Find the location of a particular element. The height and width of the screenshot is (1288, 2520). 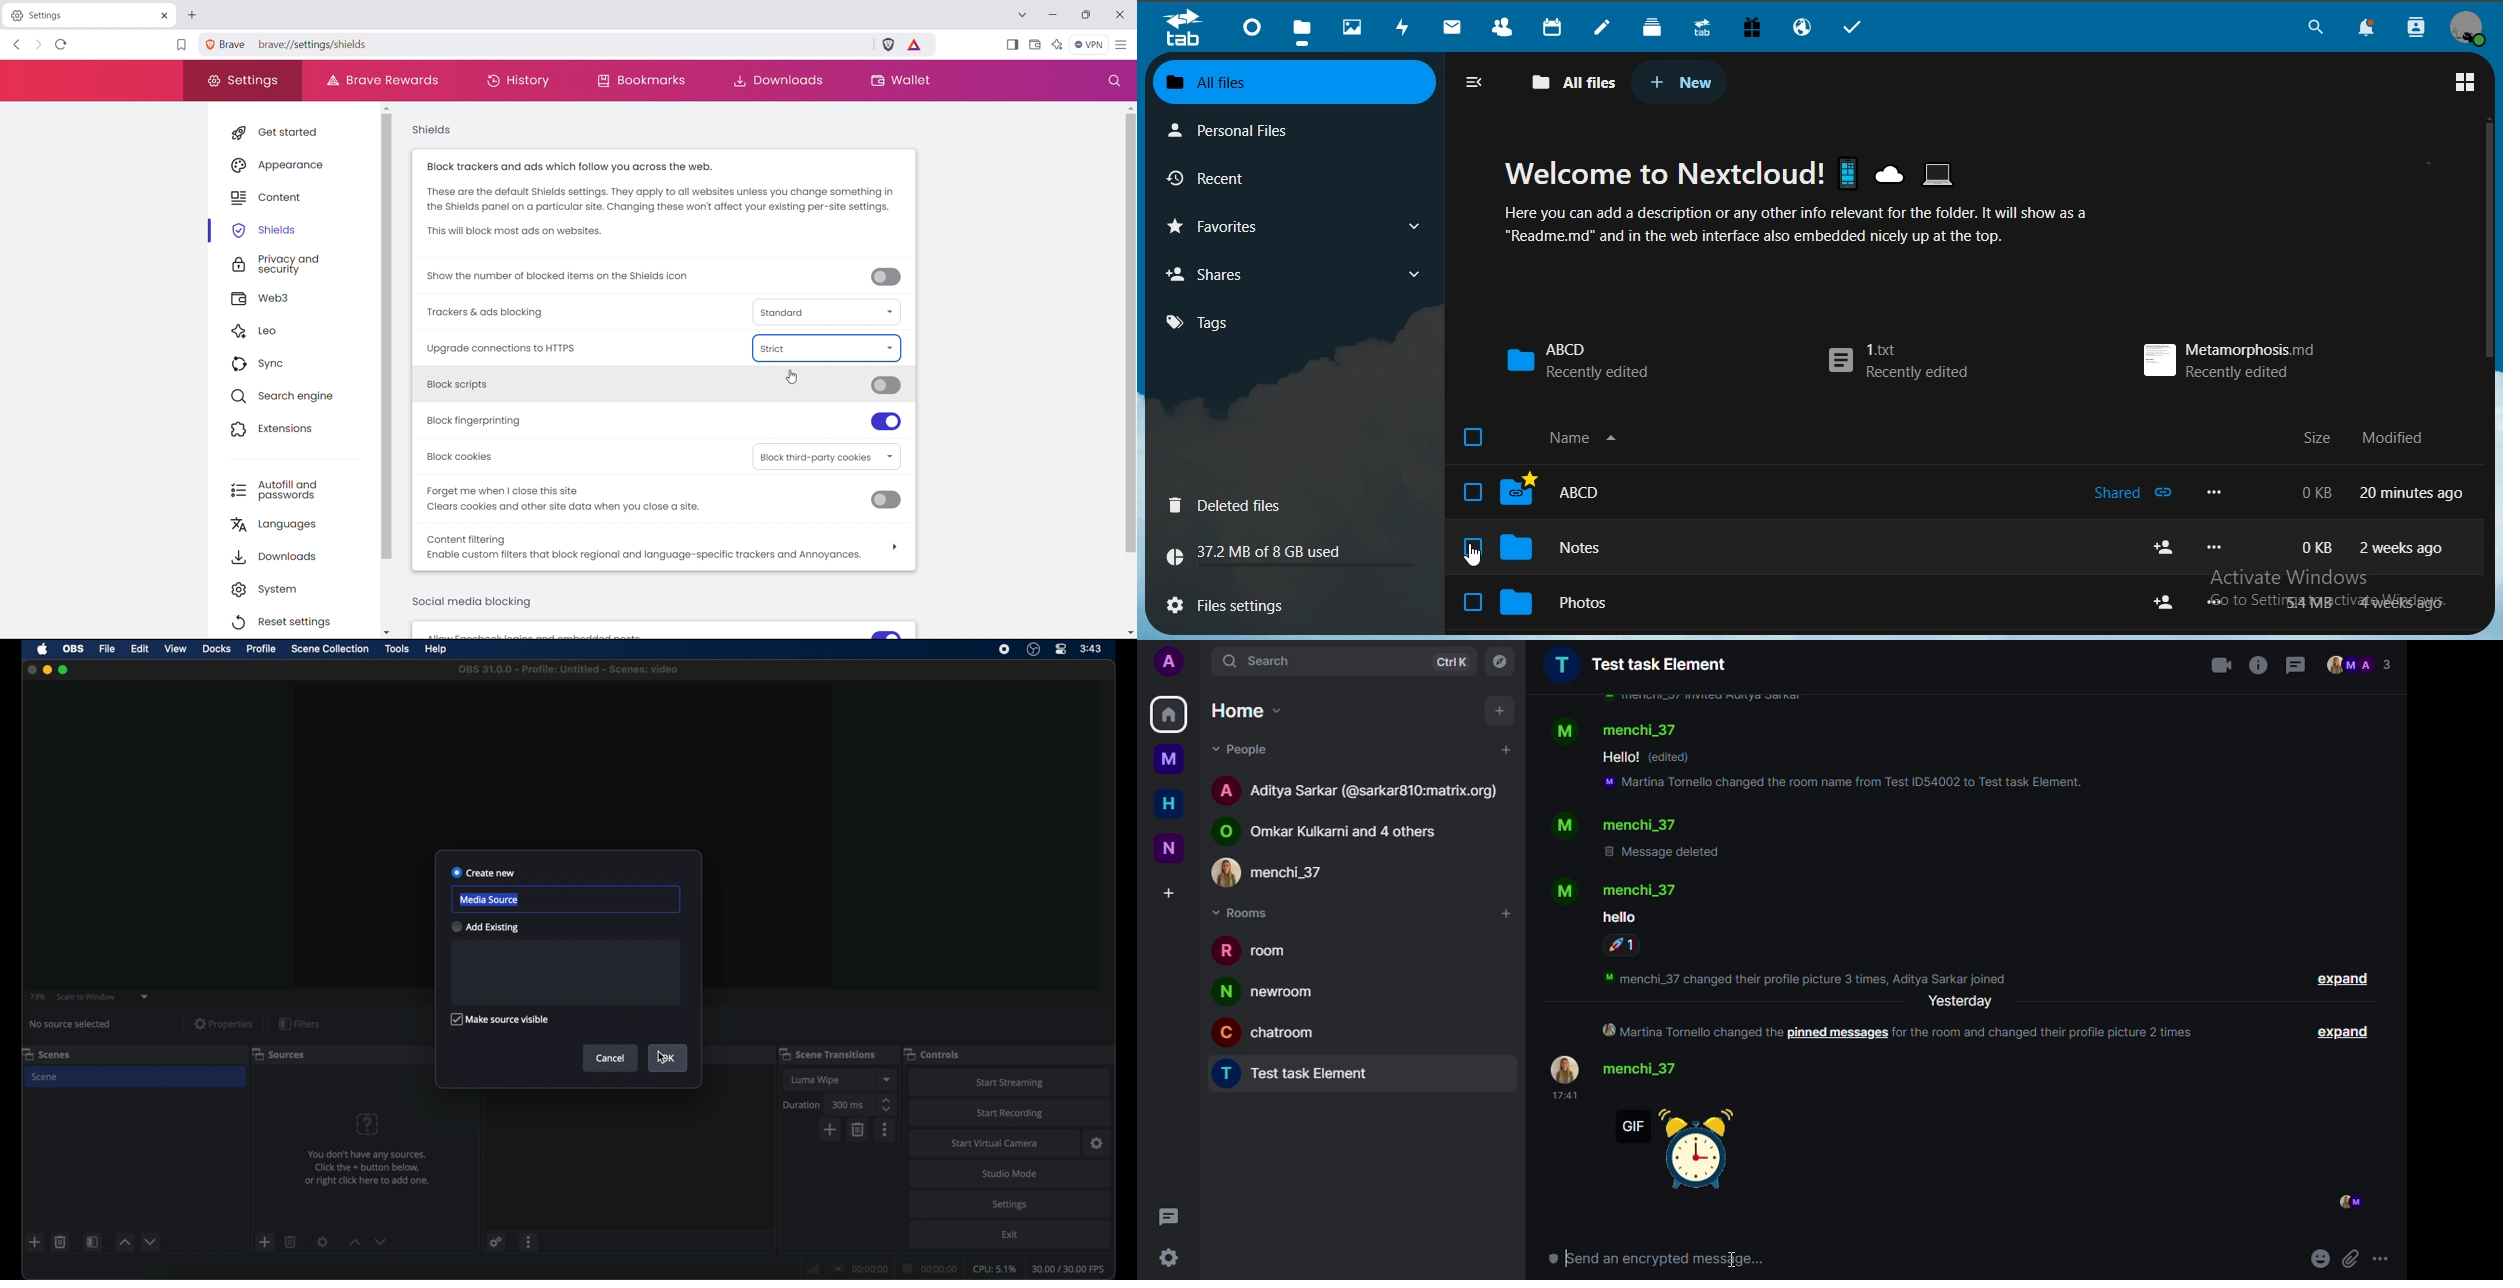

myspace is located at coordinates (1170, 759).